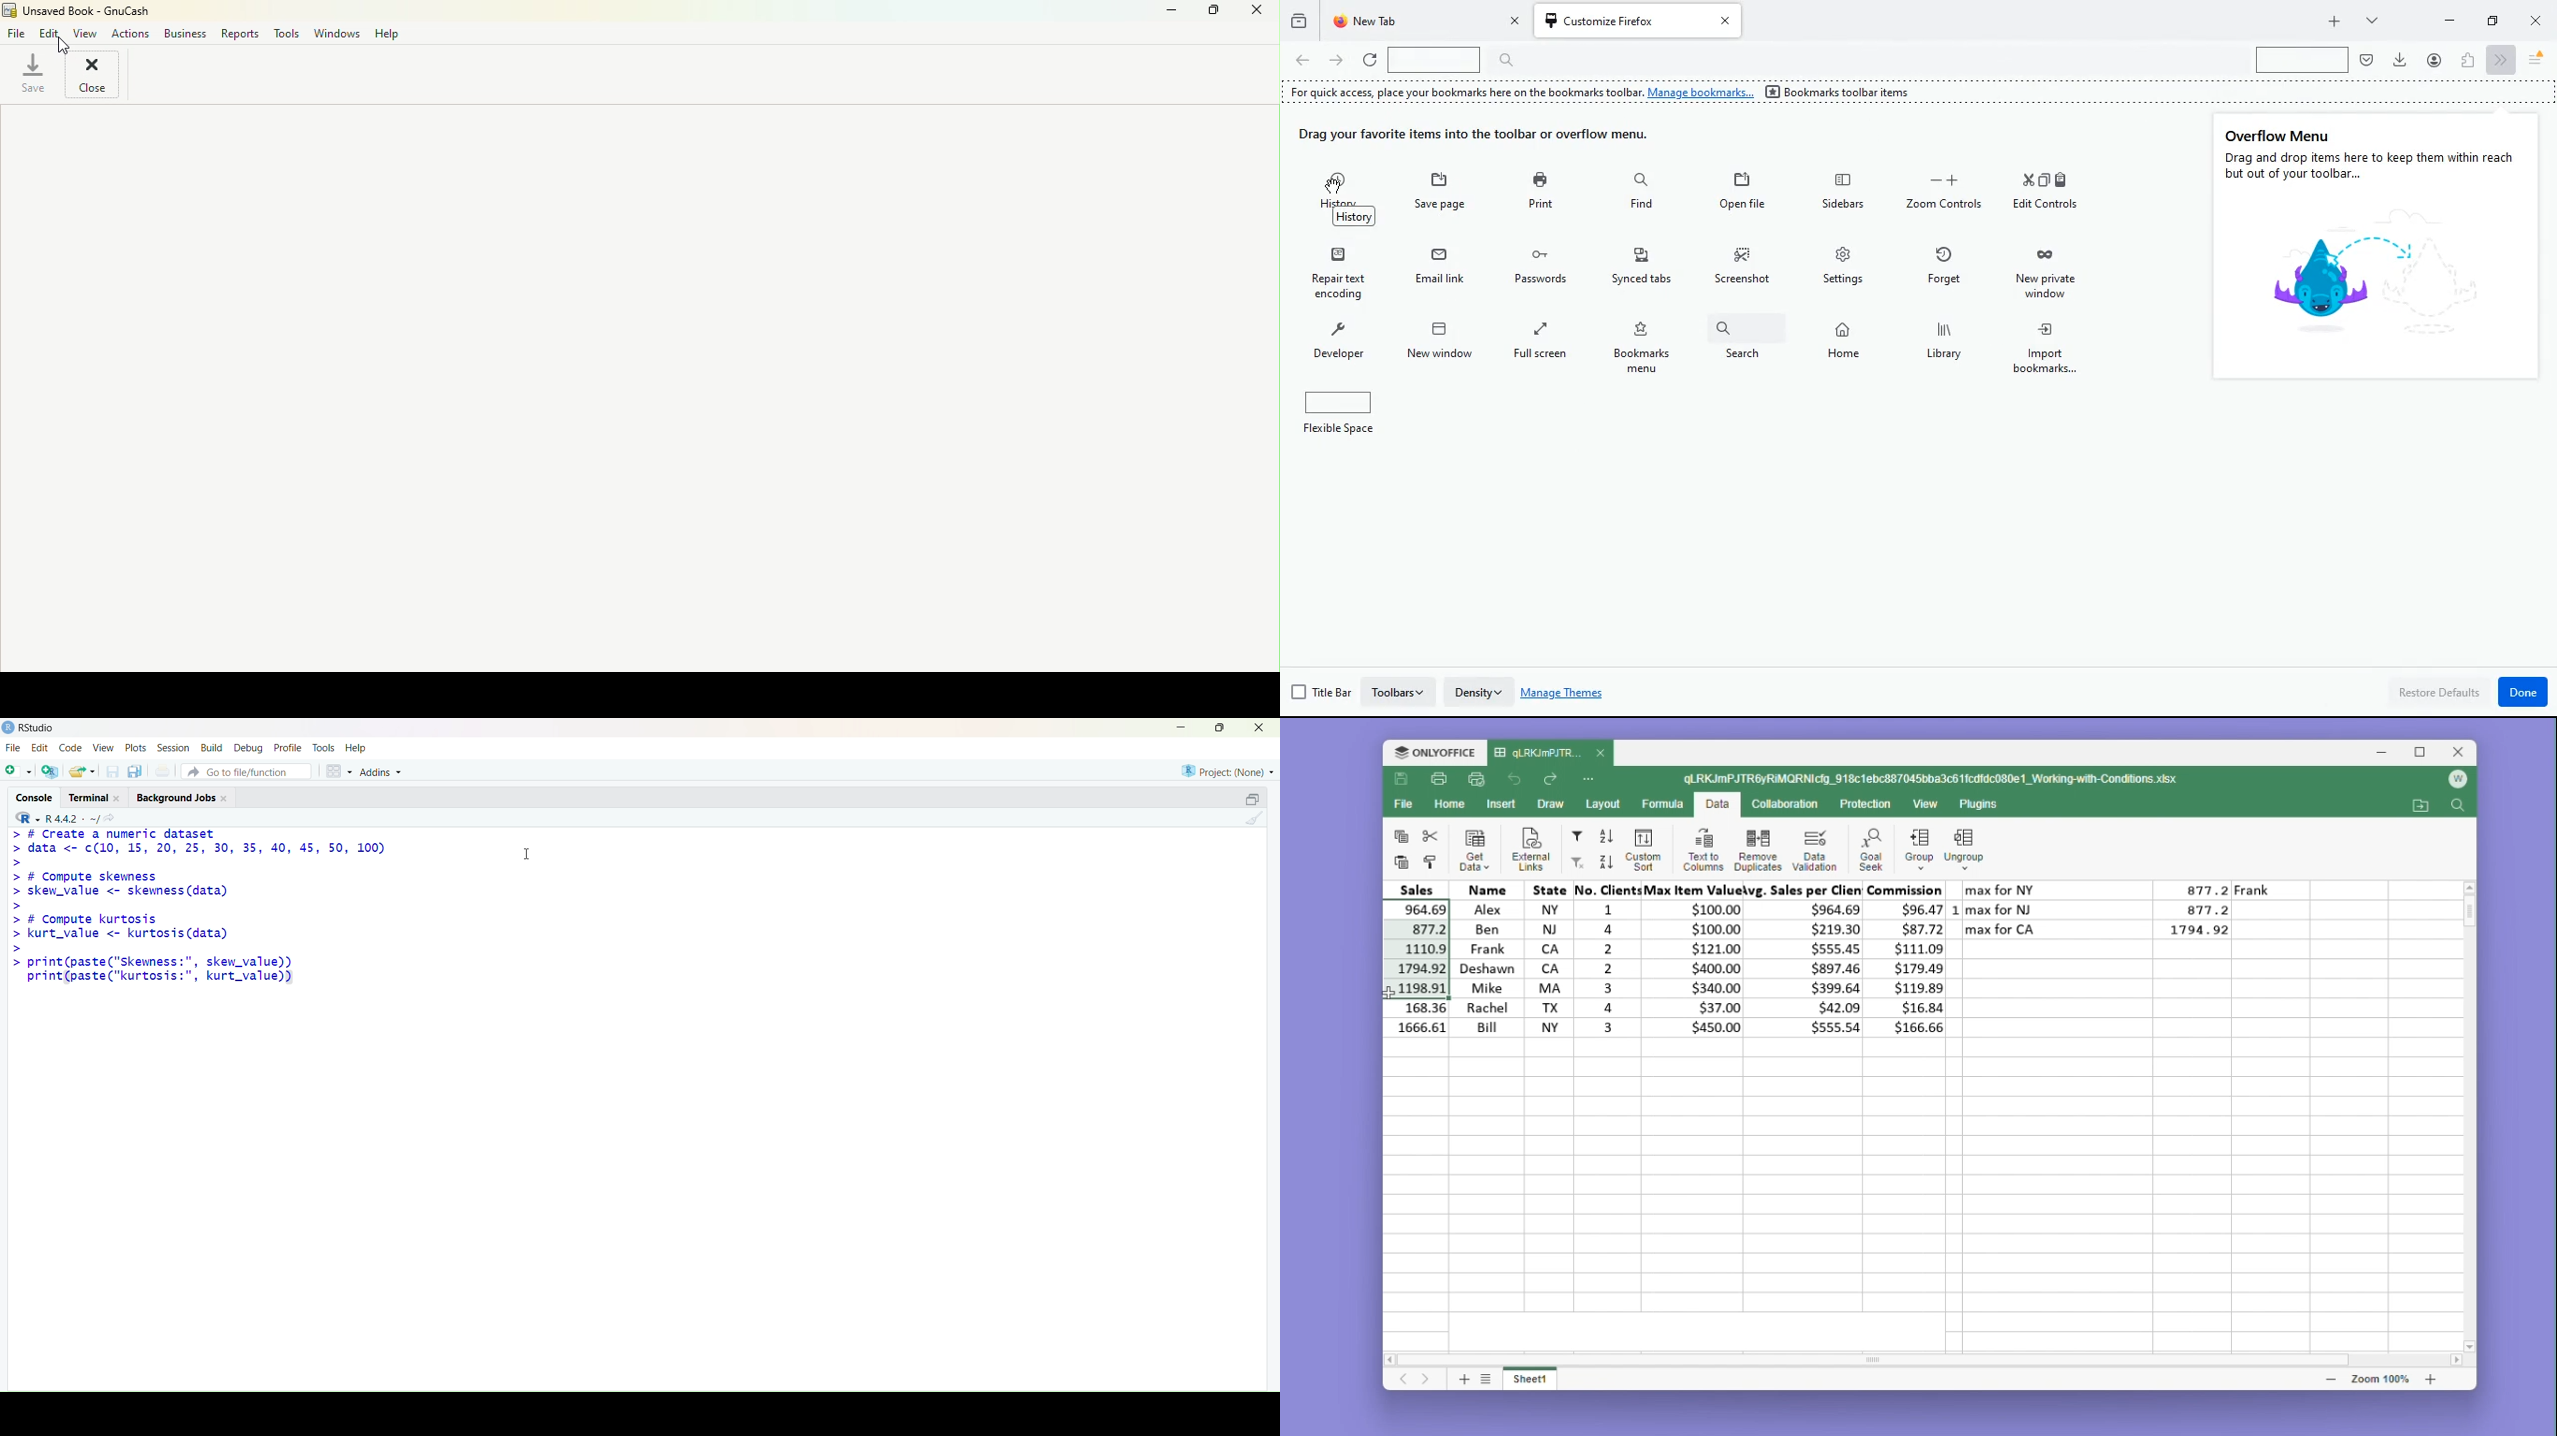  Describe the element at coordinates (211, 747) in the screenshot. I see `Build` at that location.